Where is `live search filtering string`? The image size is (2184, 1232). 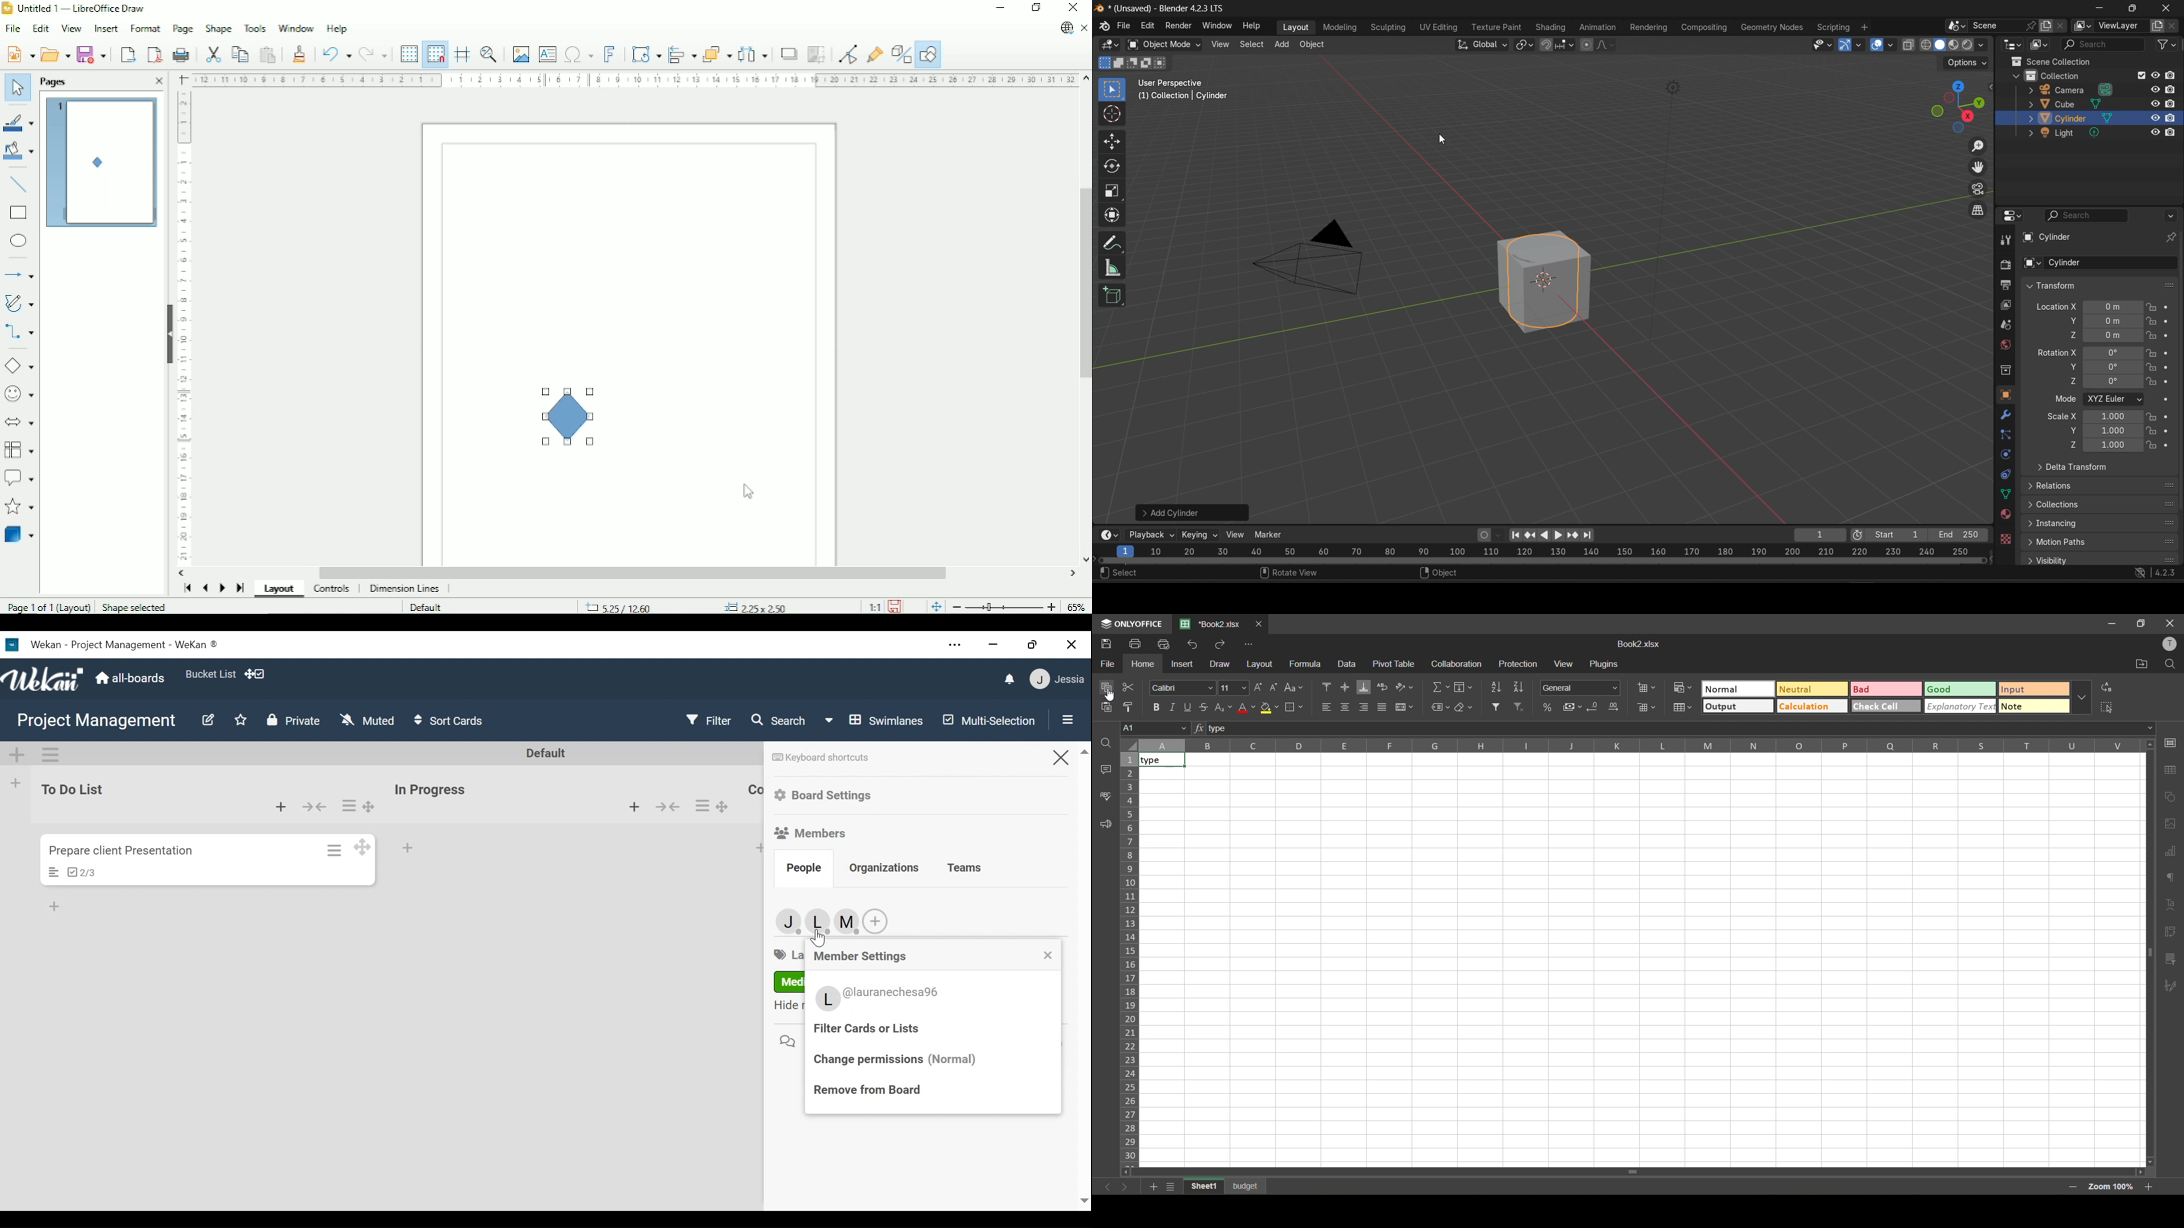 live search filtering string is located at coordinates (2104, 46).